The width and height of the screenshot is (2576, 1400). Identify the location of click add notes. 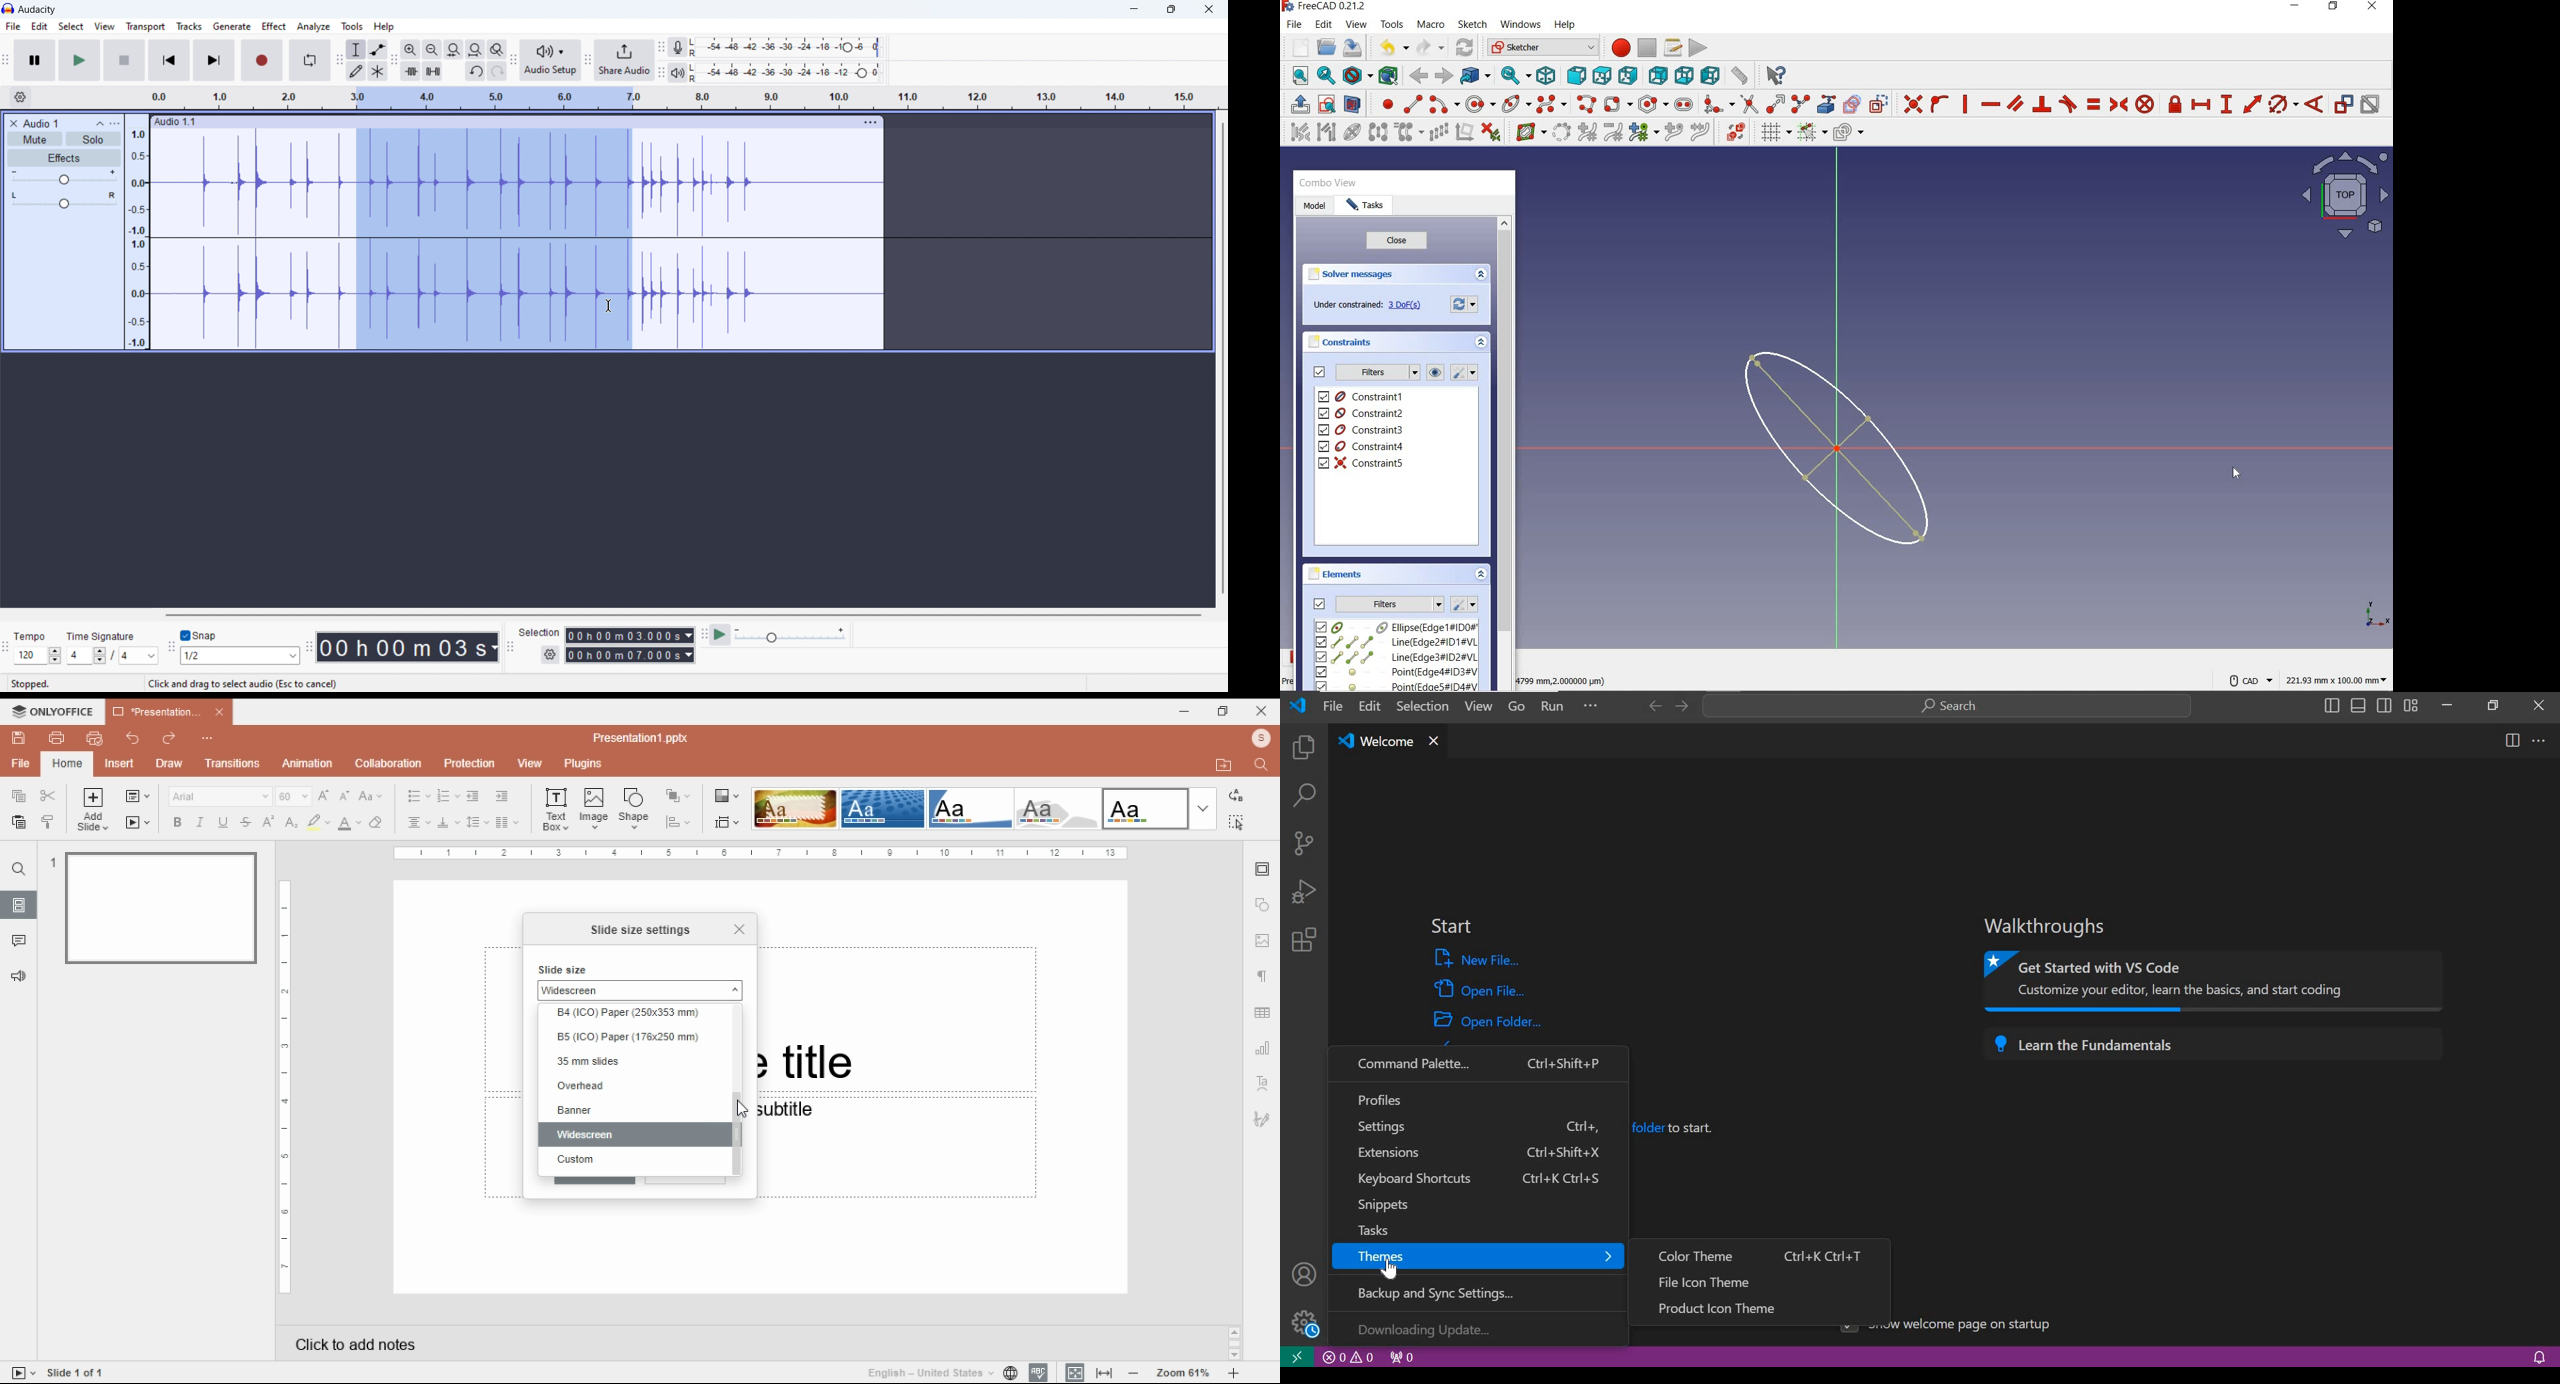
(352, 1340).